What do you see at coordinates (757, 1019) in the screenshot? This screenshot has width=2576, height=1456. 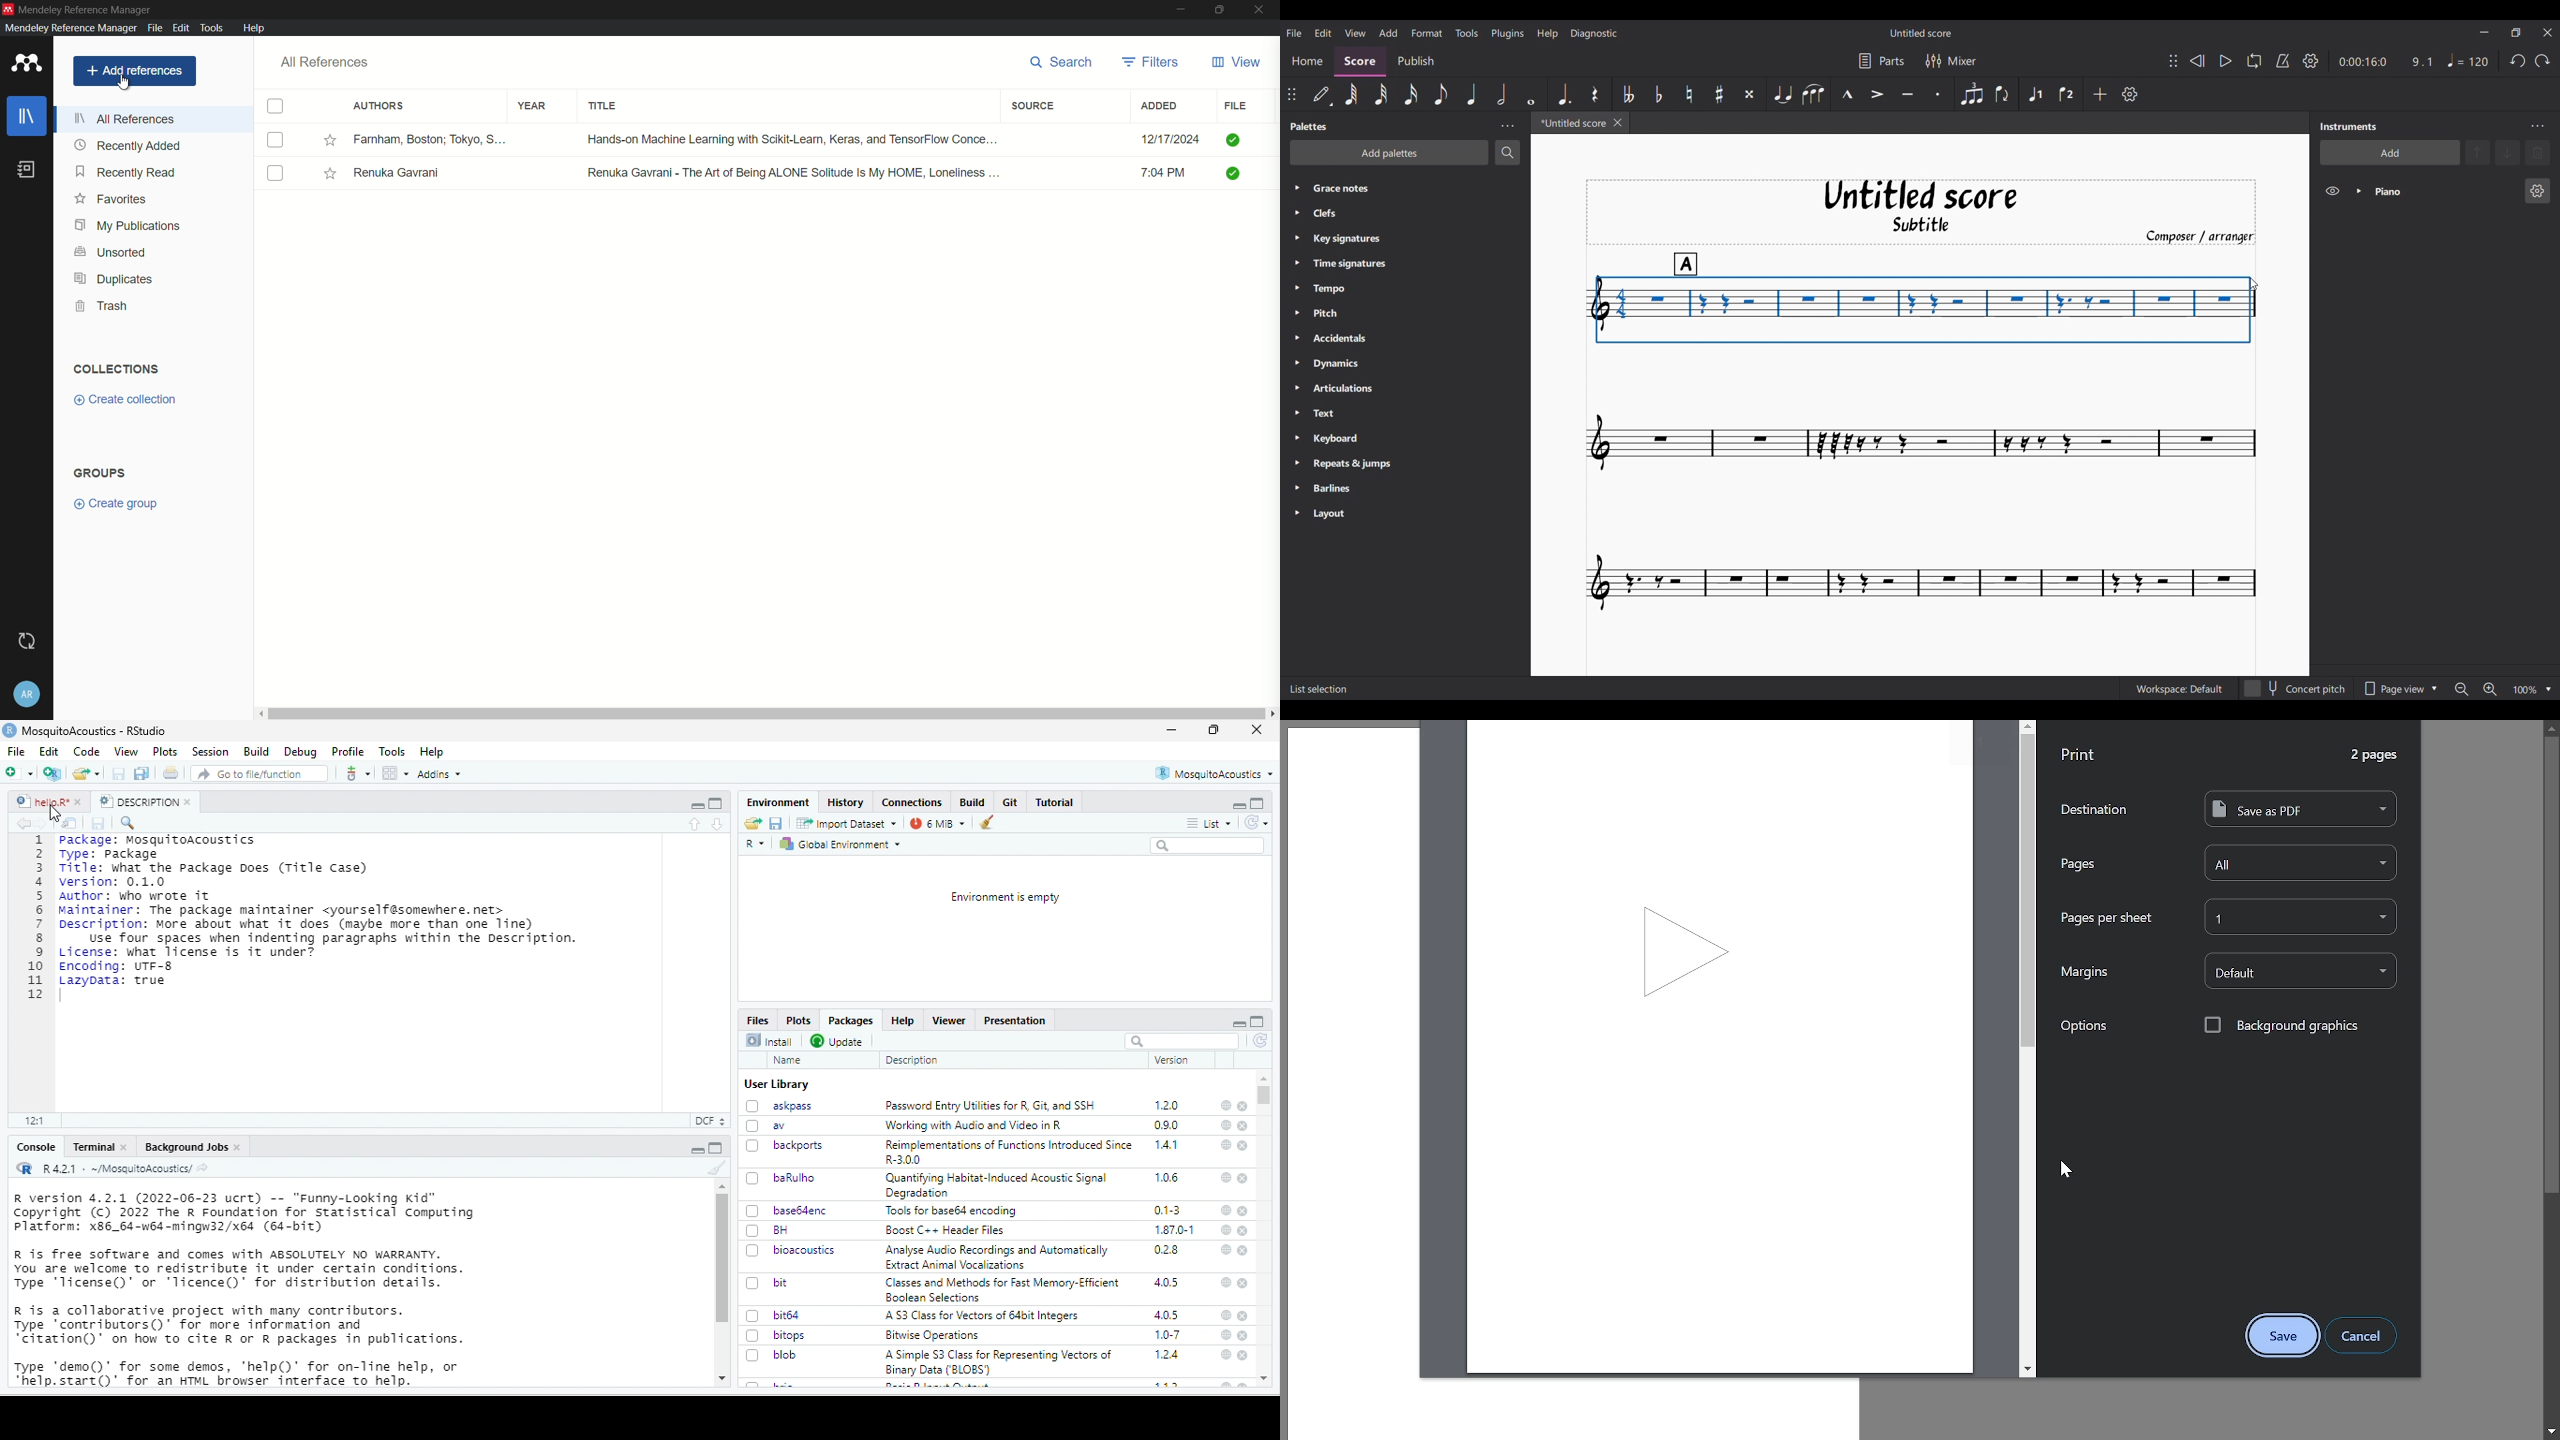 I see `Files` at bounding box center [757, 1019].